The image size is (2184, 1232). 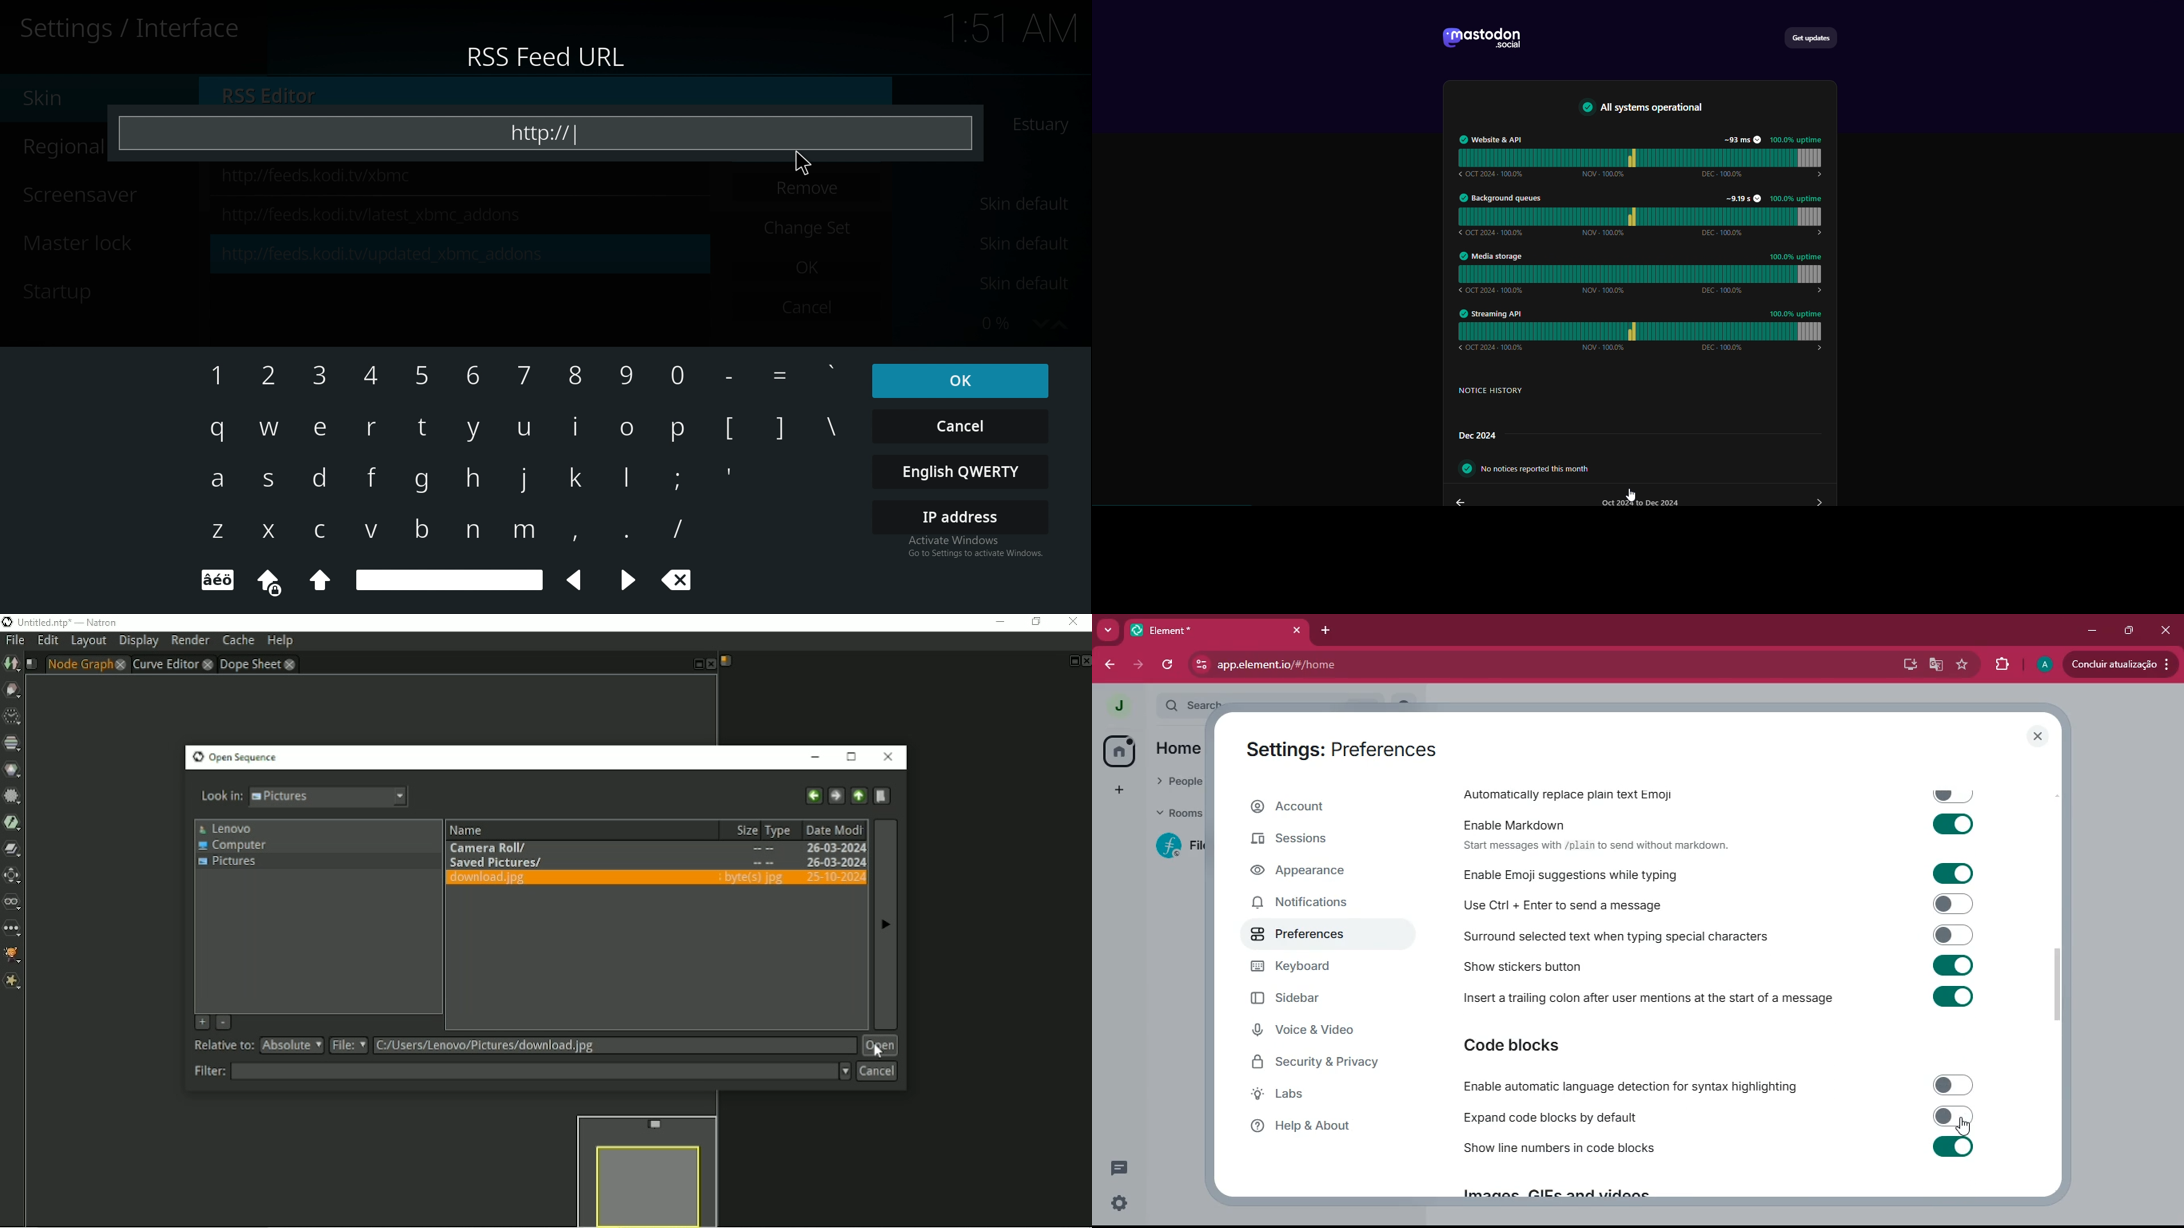 What do you see at coordinates (265, 530) in the screenshot?
I see `x` at bounding box center [265, 530].